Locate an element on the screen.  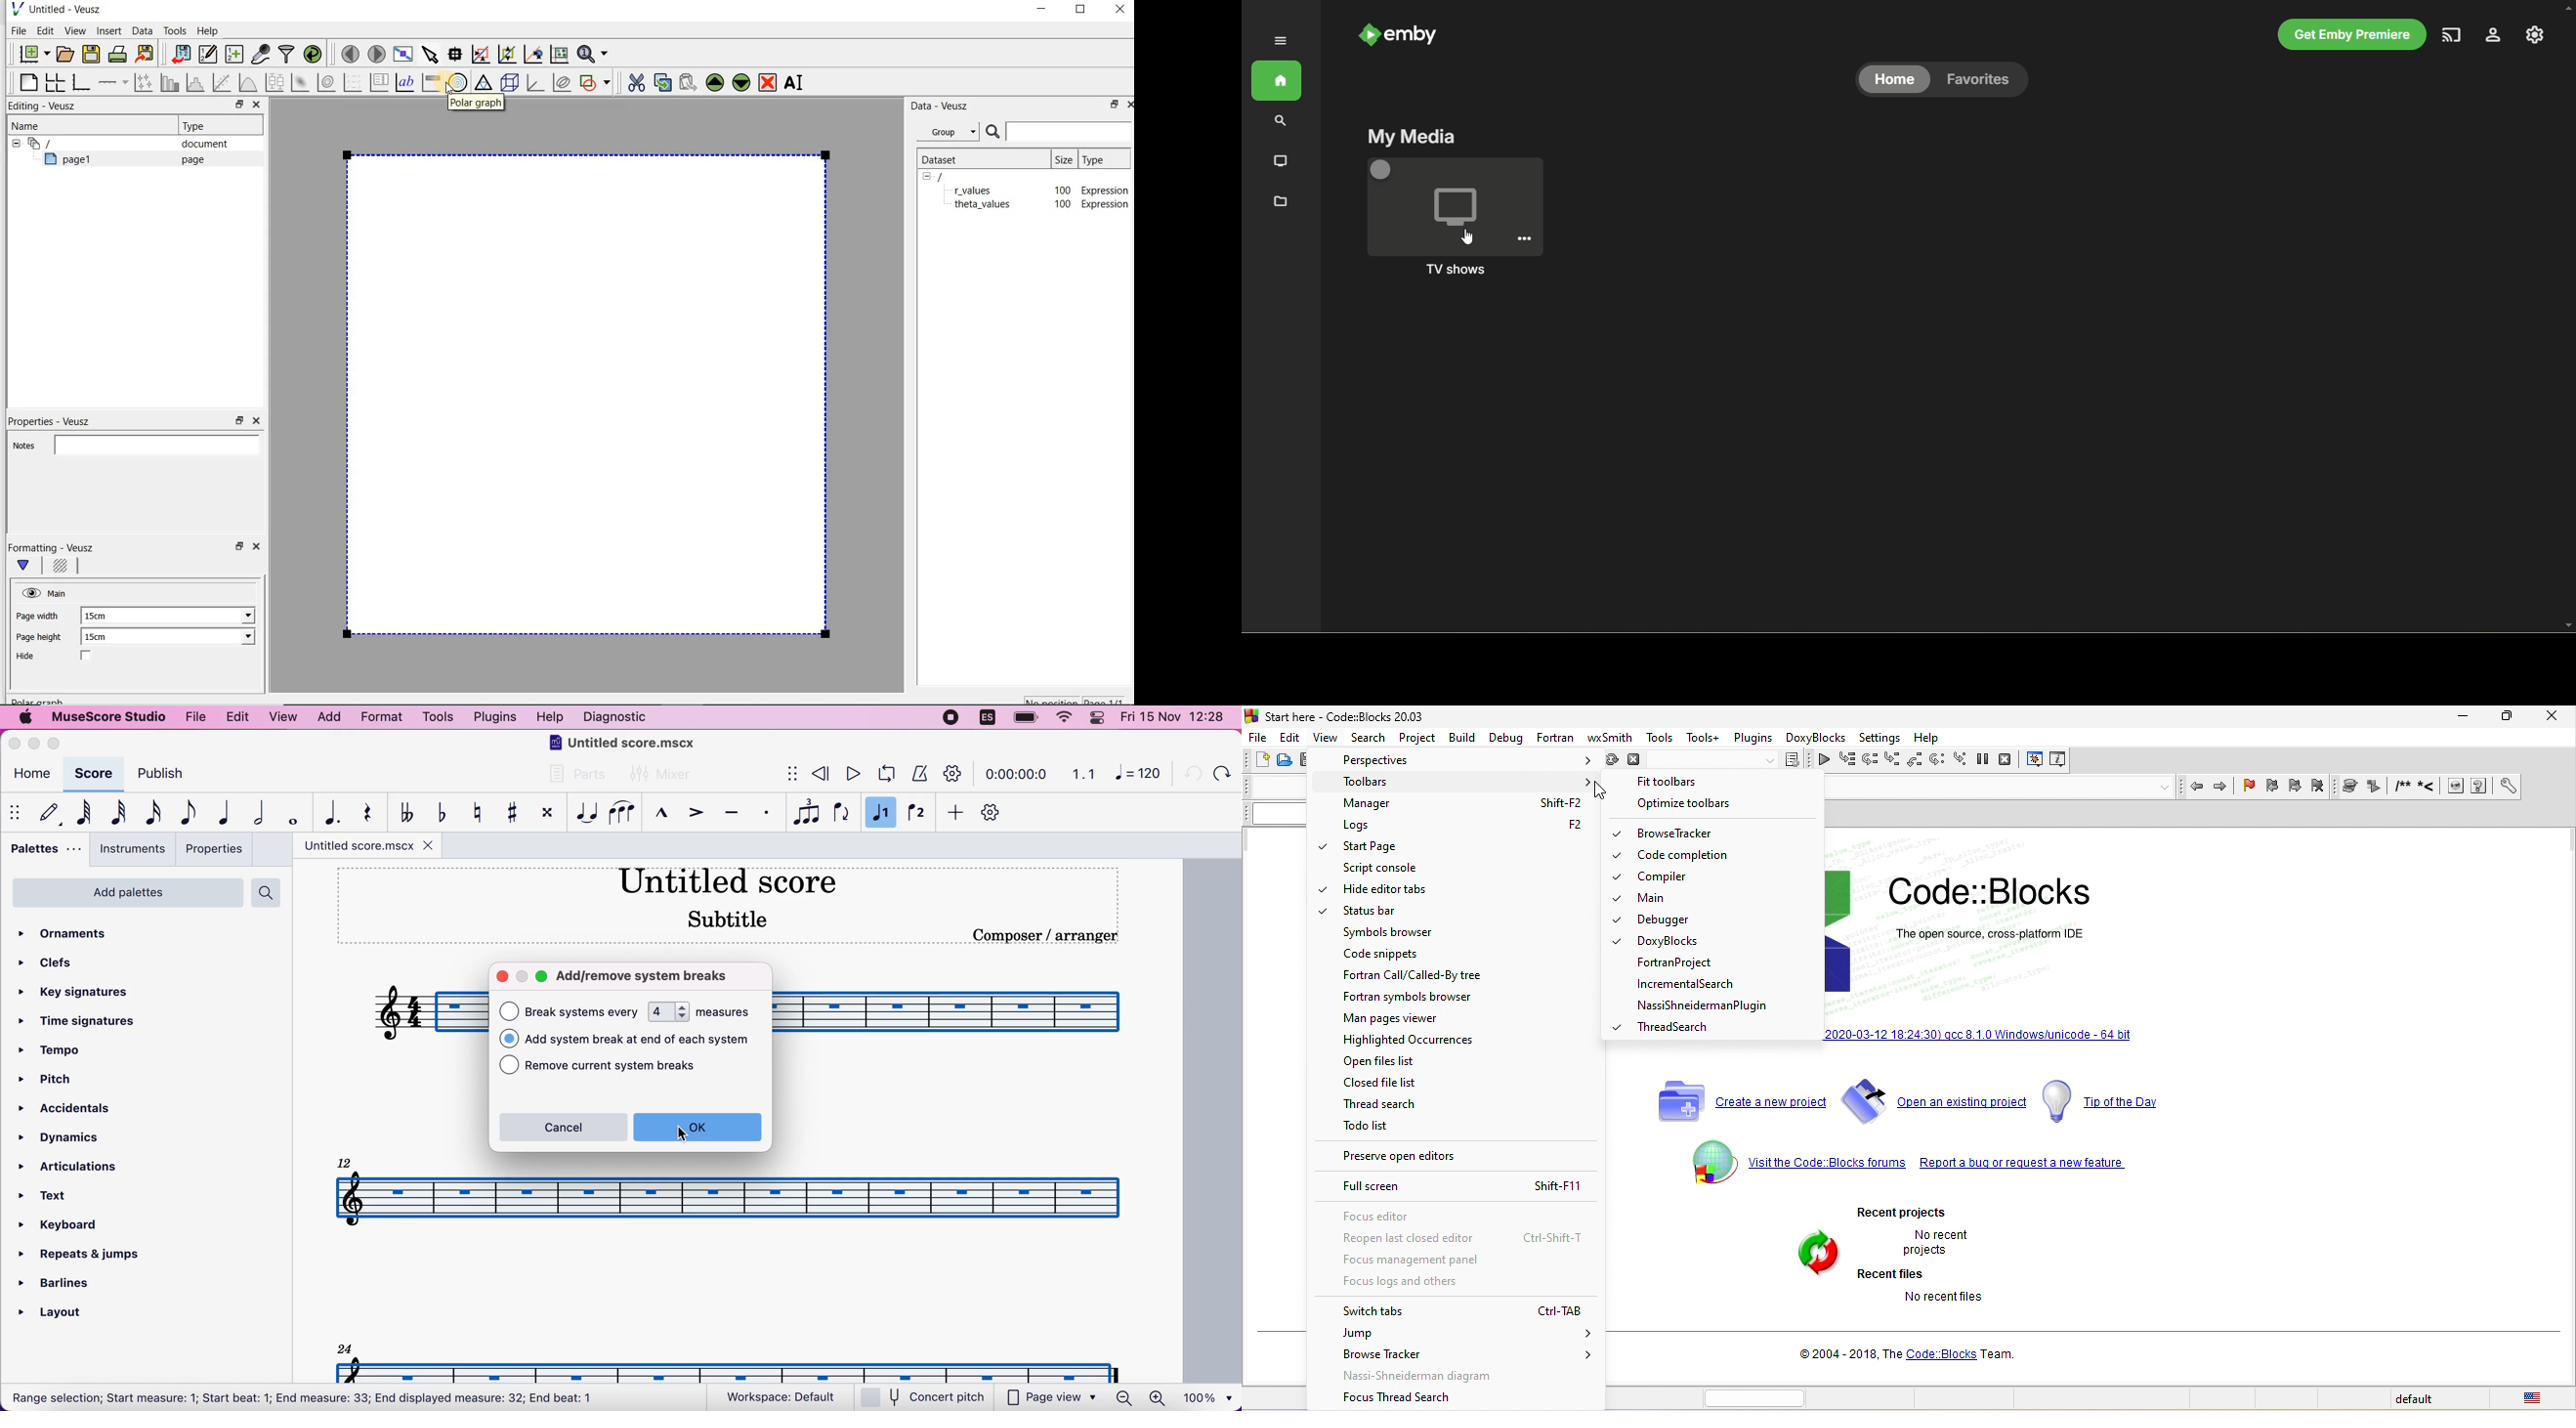
Plot points with lines and error bars is located at coordinates (145, 82).